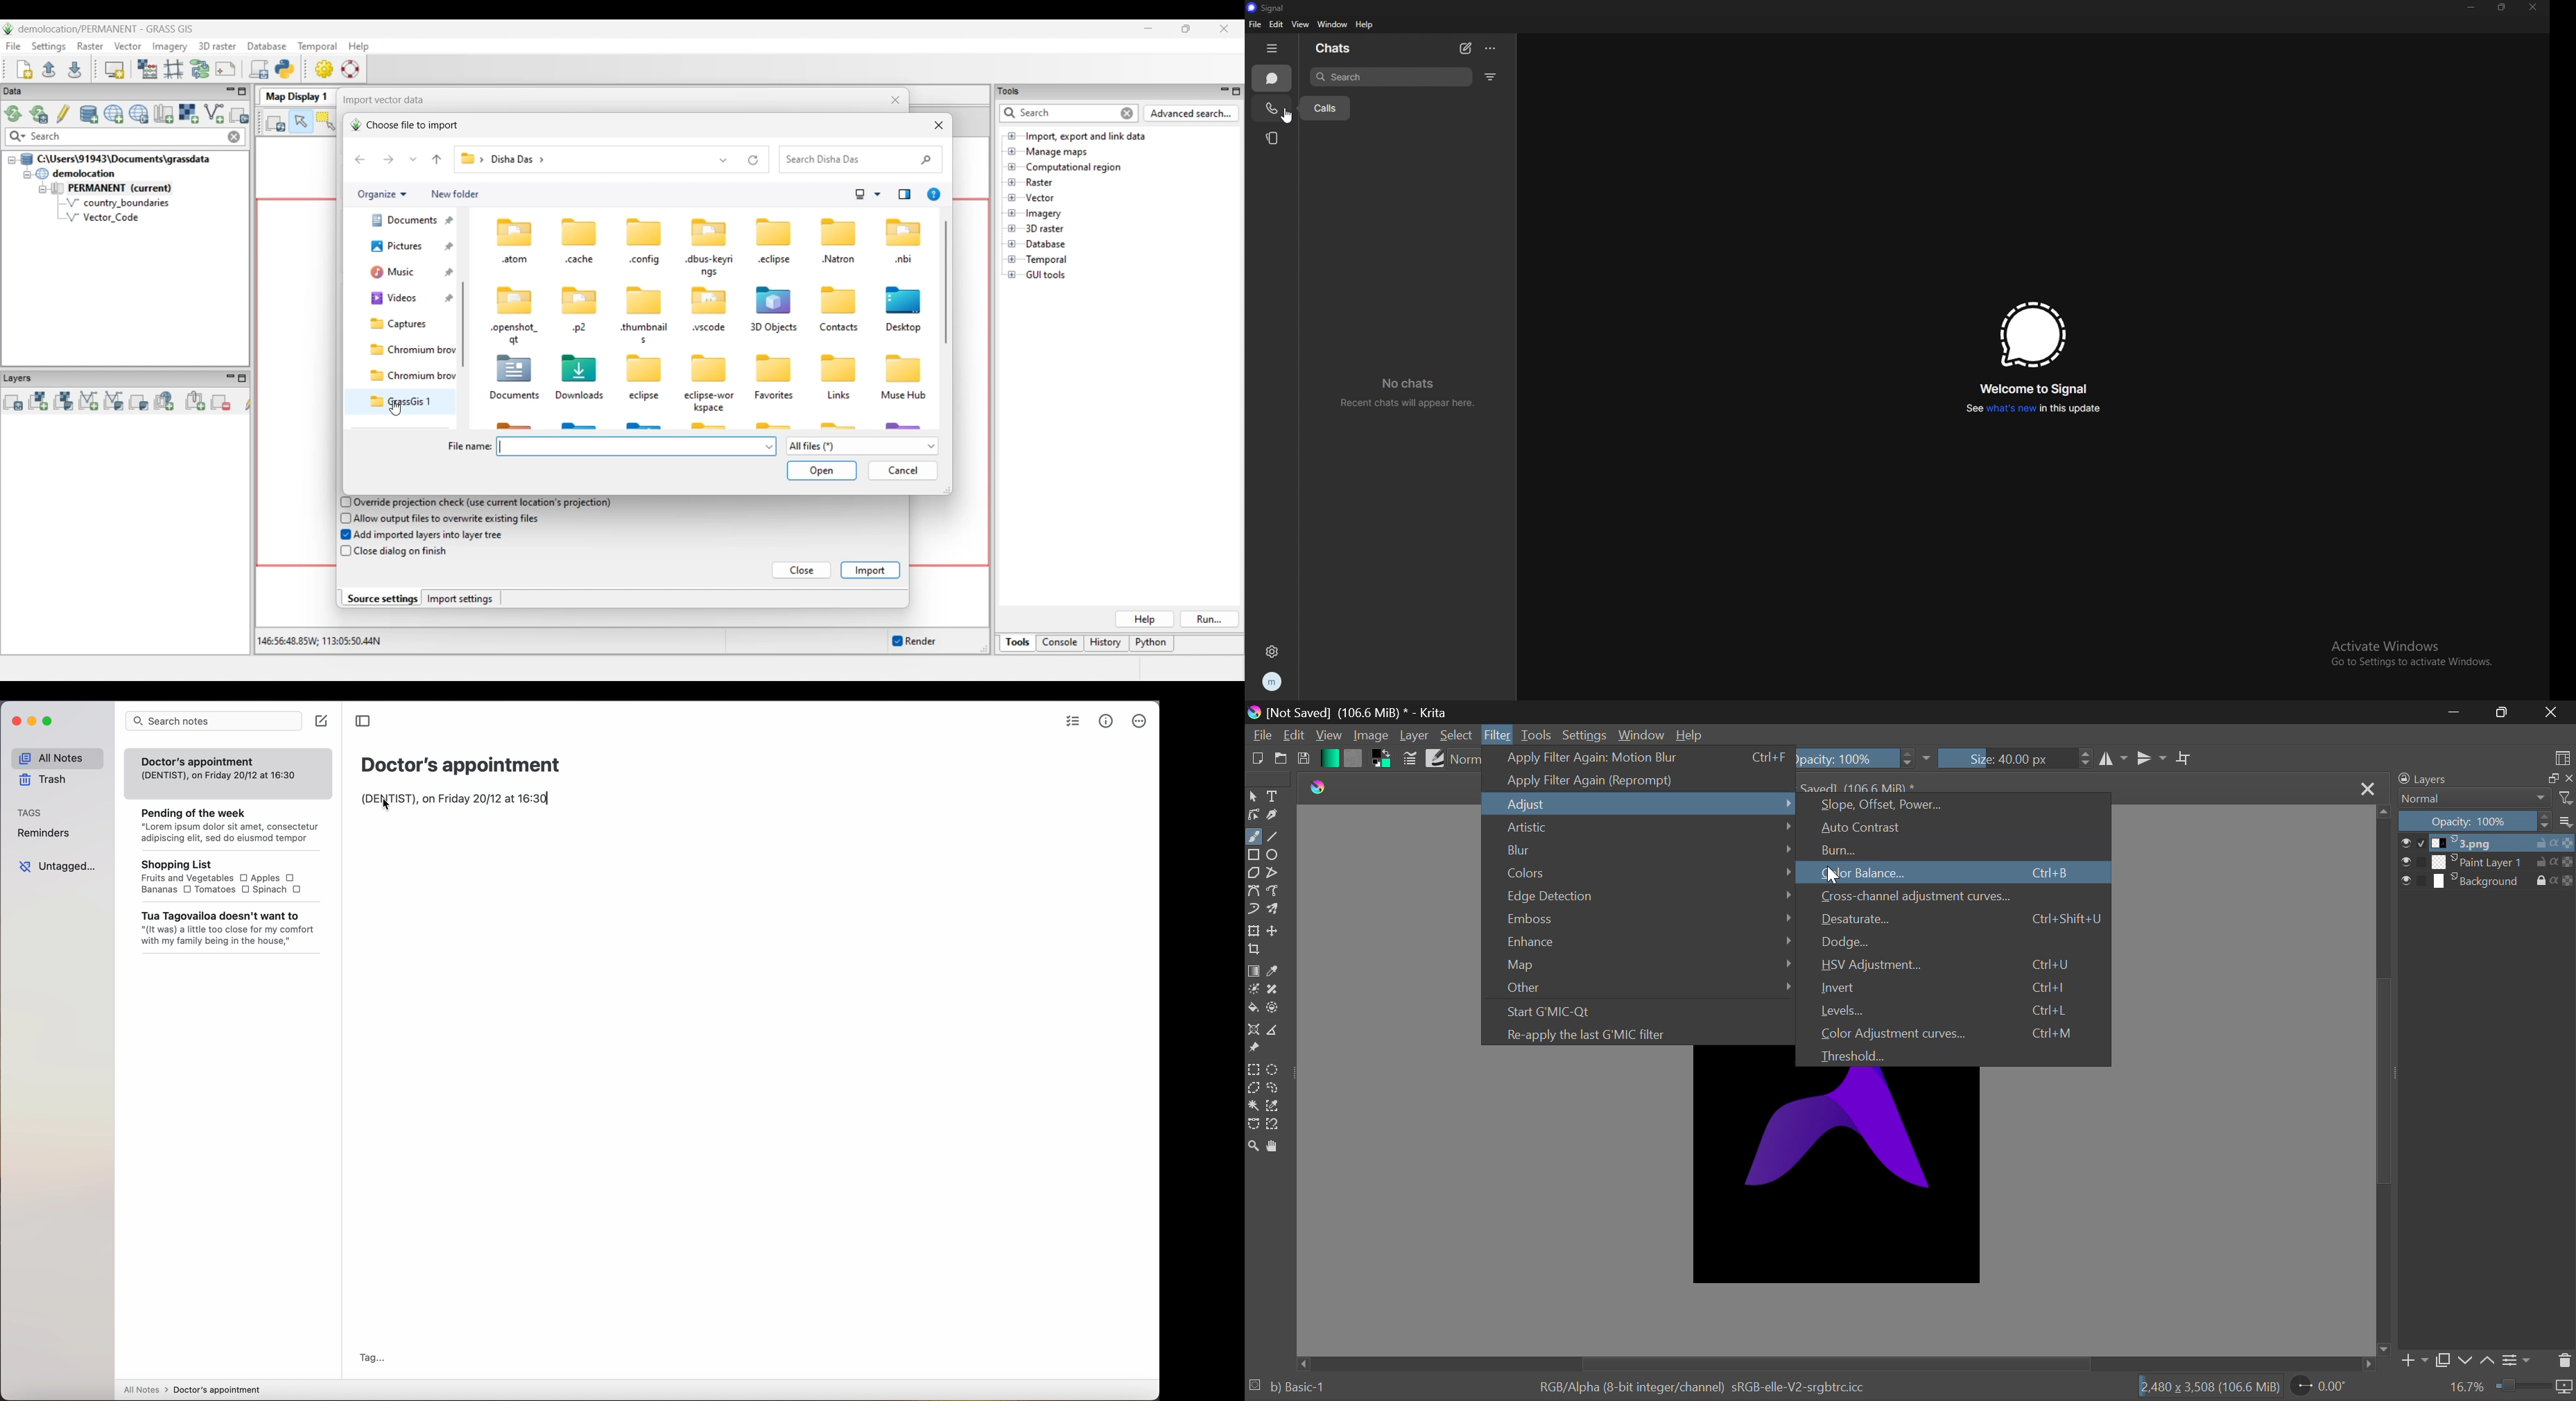 This screenshot has width=2576, height=1428. I want to click on Threshold, so click(1957, 1055).